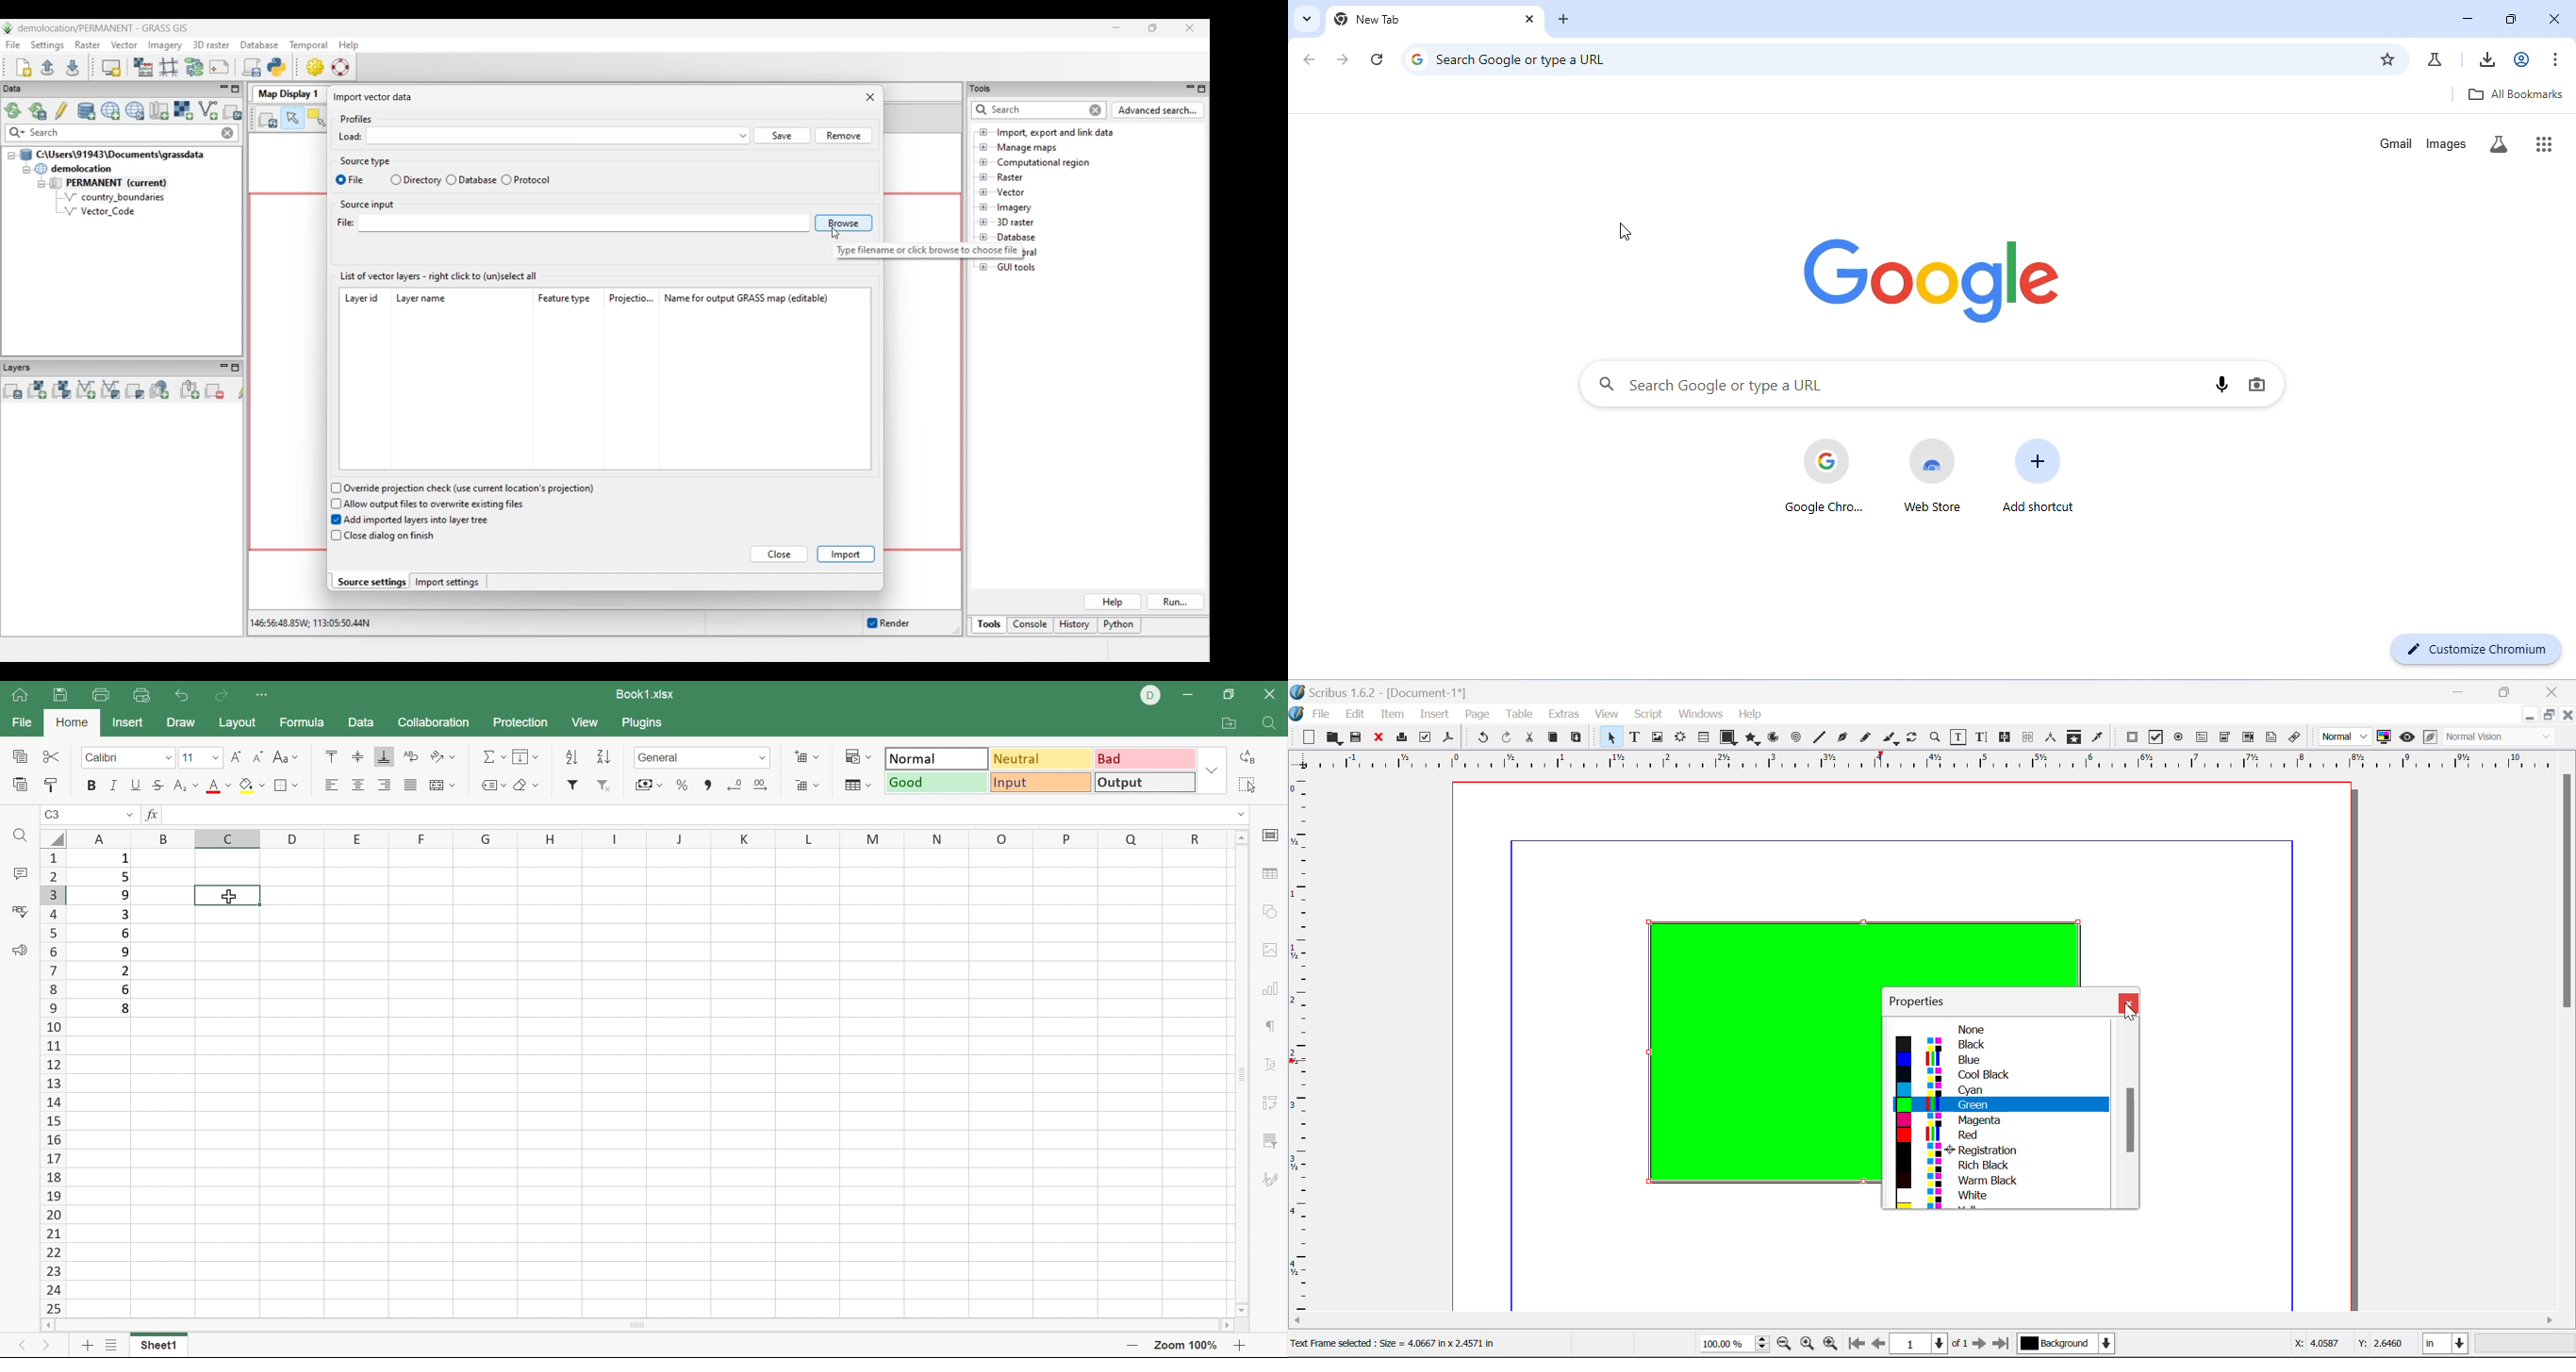 The height and width of the screenshot is (1372, 2576). What do you see at coordinates (2127, 1114) in the screenshot?
I see `Scroll Bar` at bounding box center [2127, 1114].